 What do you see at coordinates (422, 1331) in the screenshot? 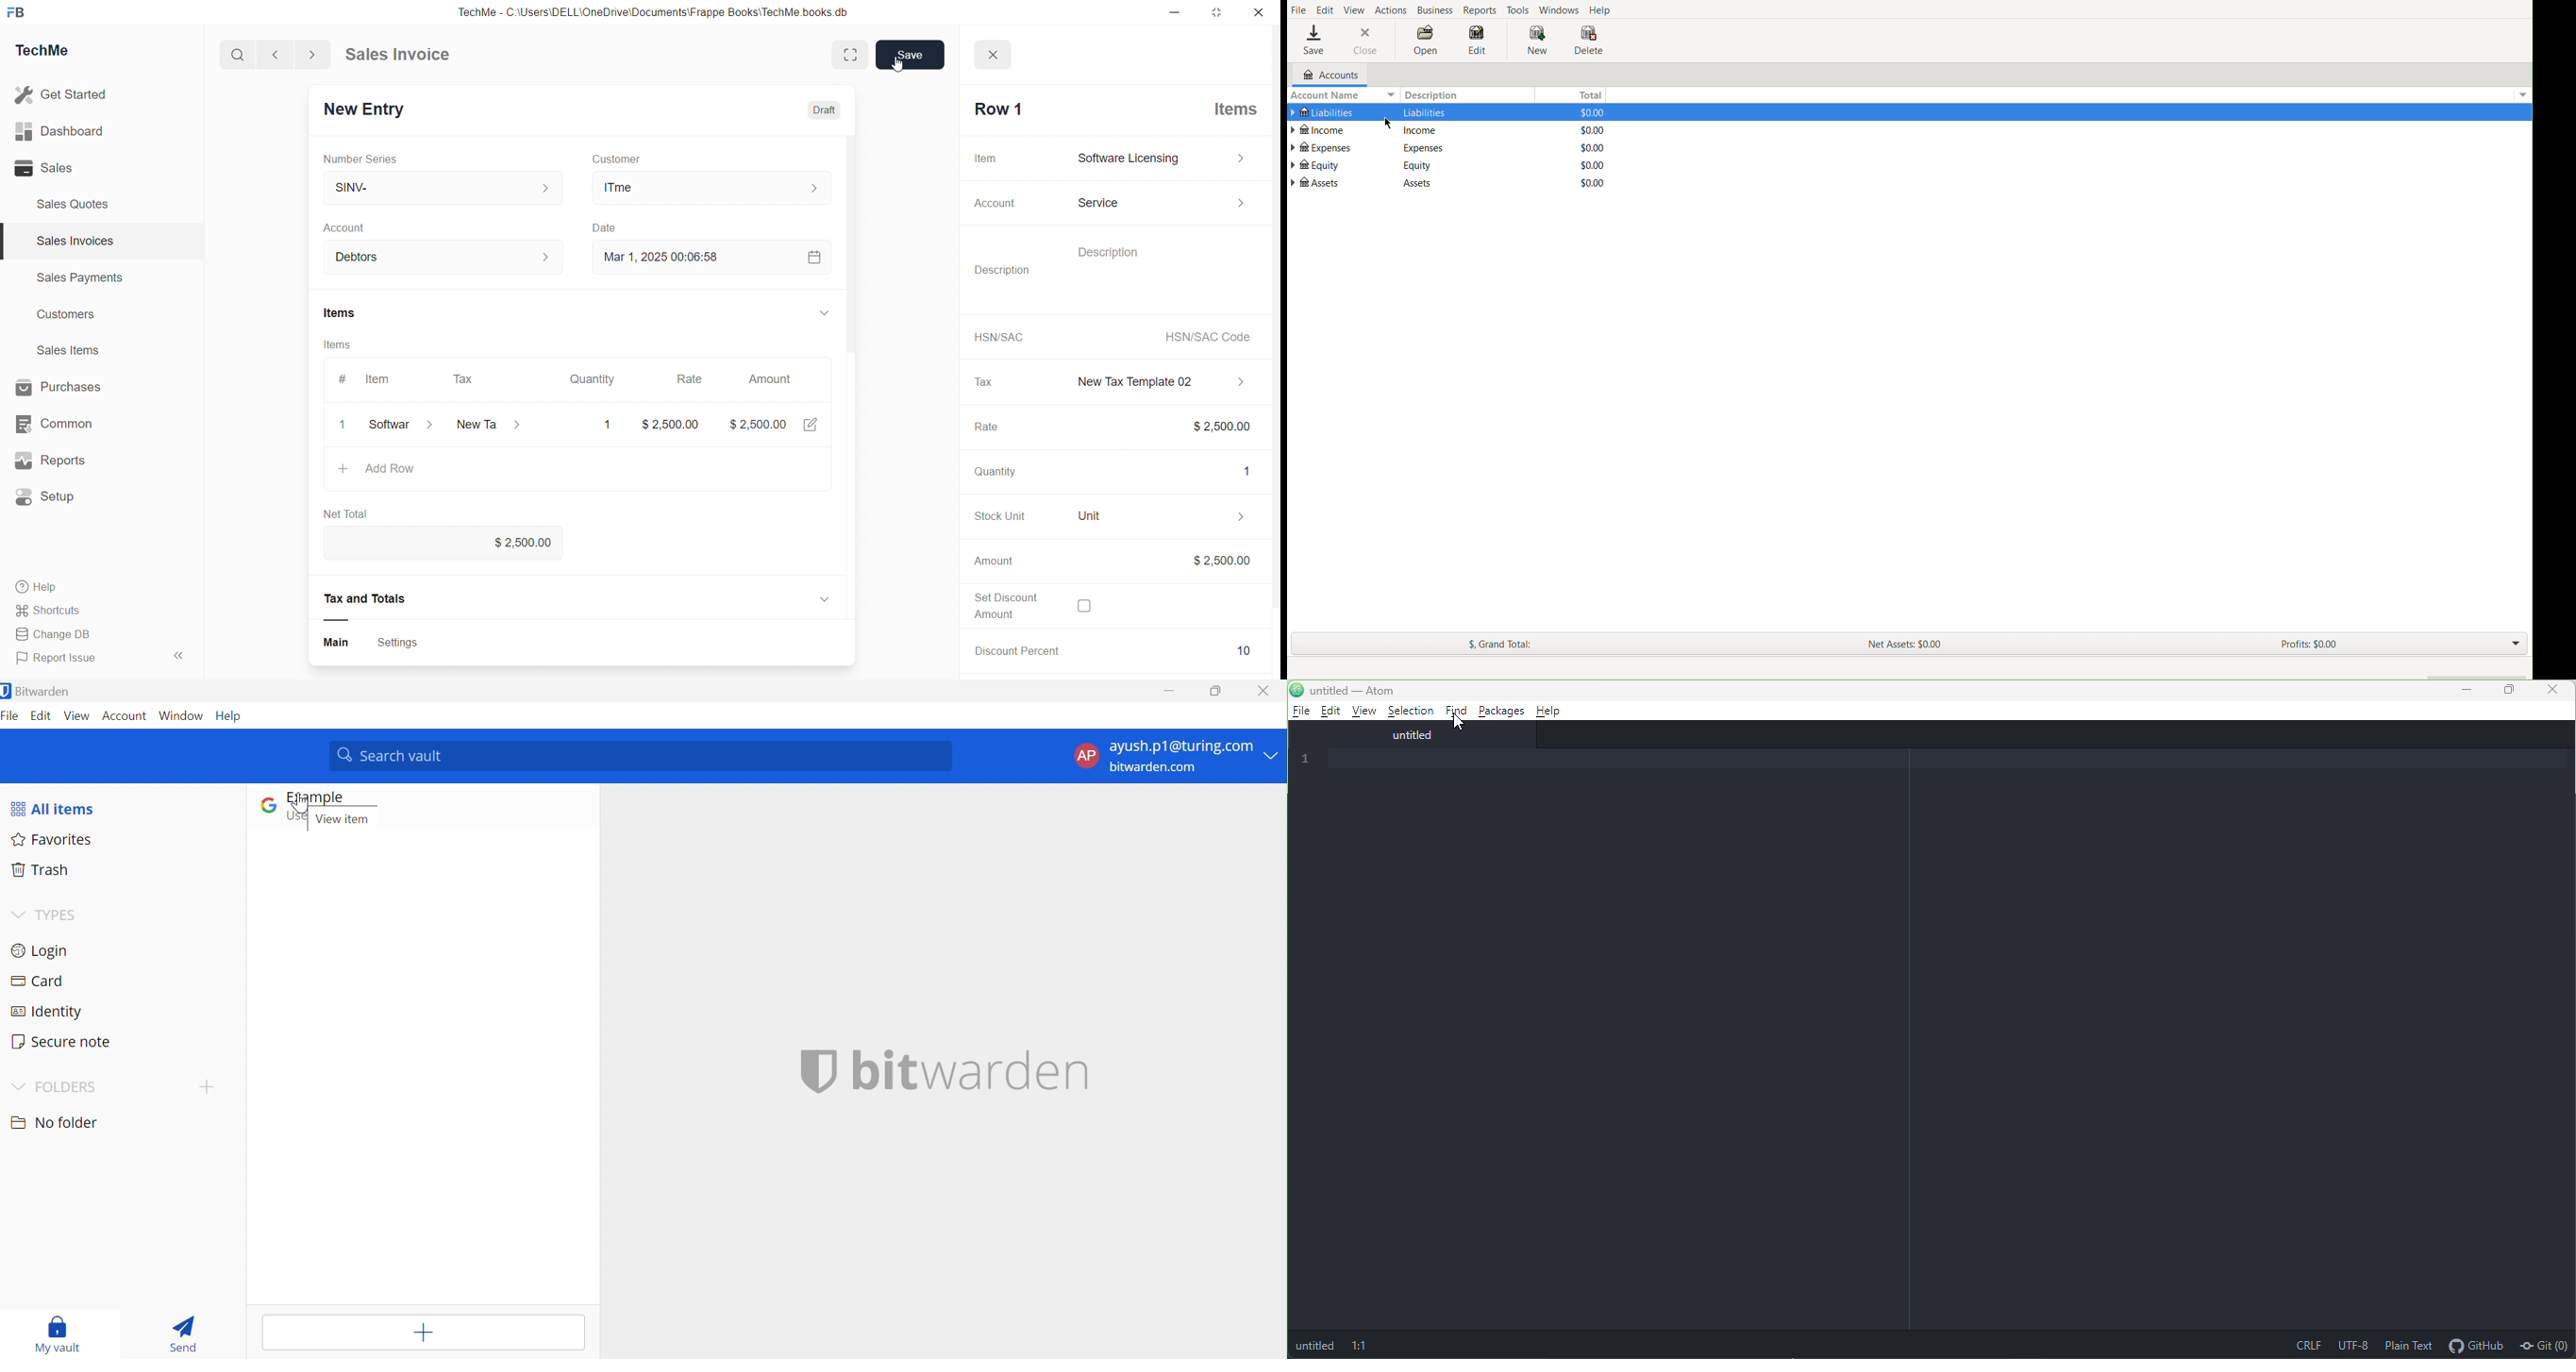
I see `Add item` at bounding box center [422, 1331].